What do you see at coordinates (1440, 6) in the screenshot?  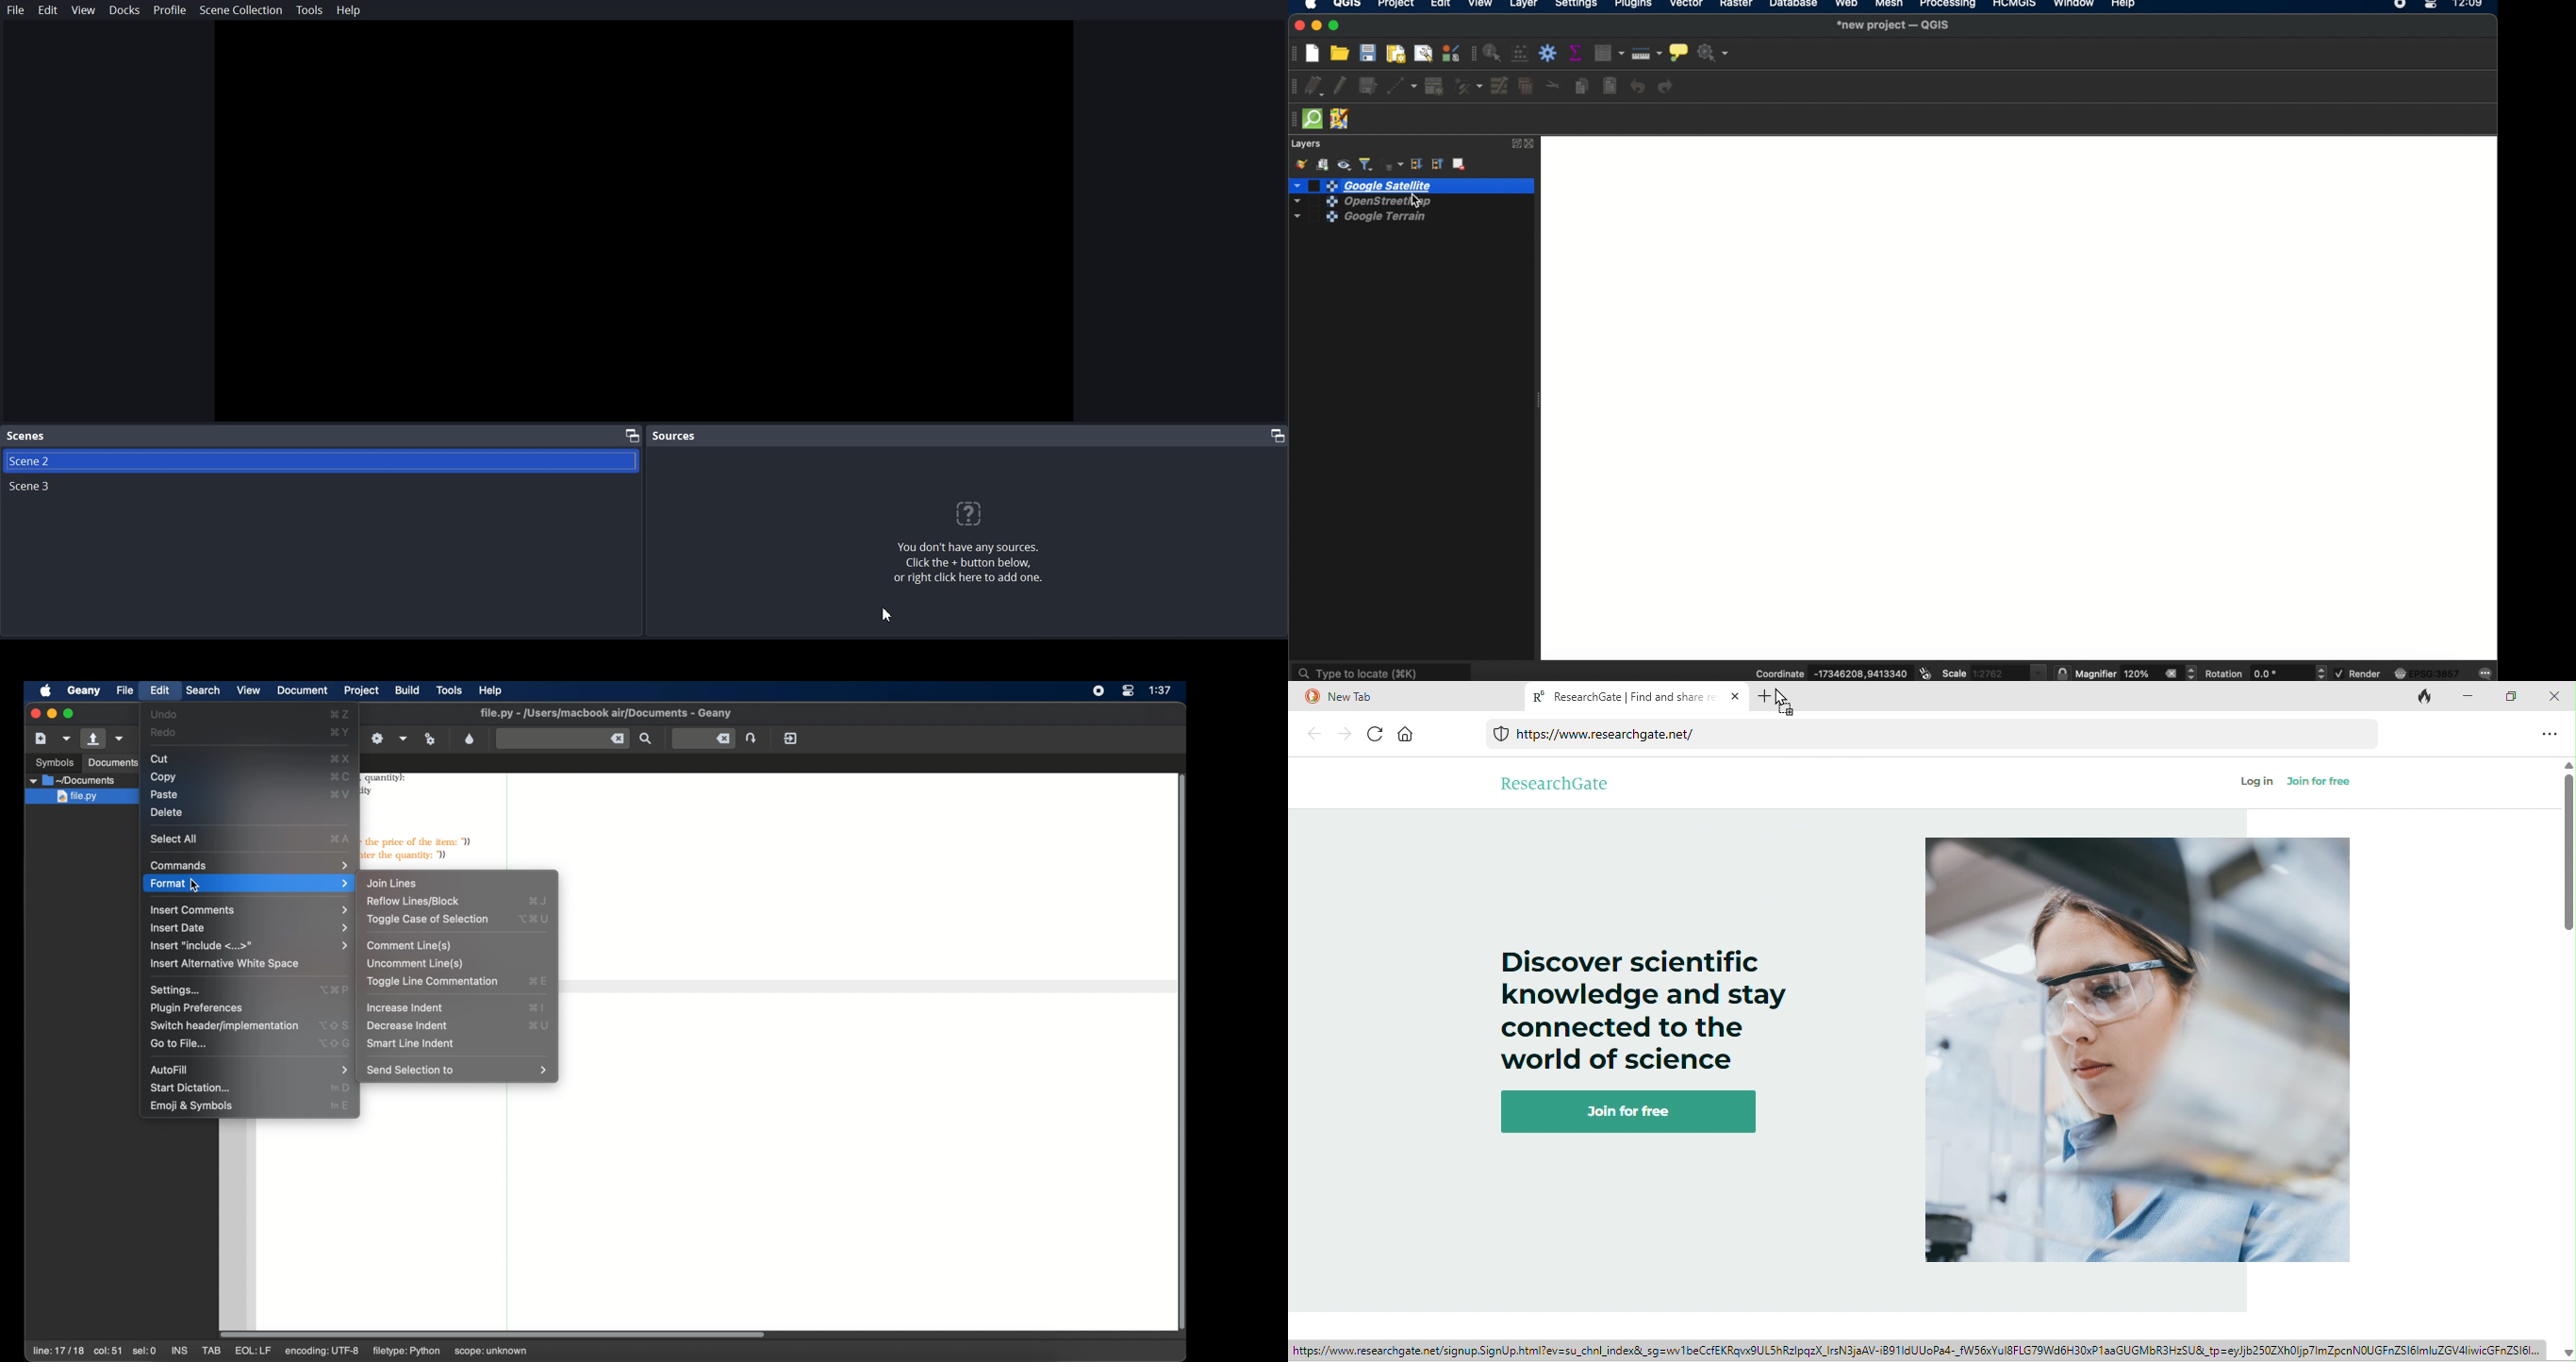 I see `edit` at bounding box center [1440, 6].